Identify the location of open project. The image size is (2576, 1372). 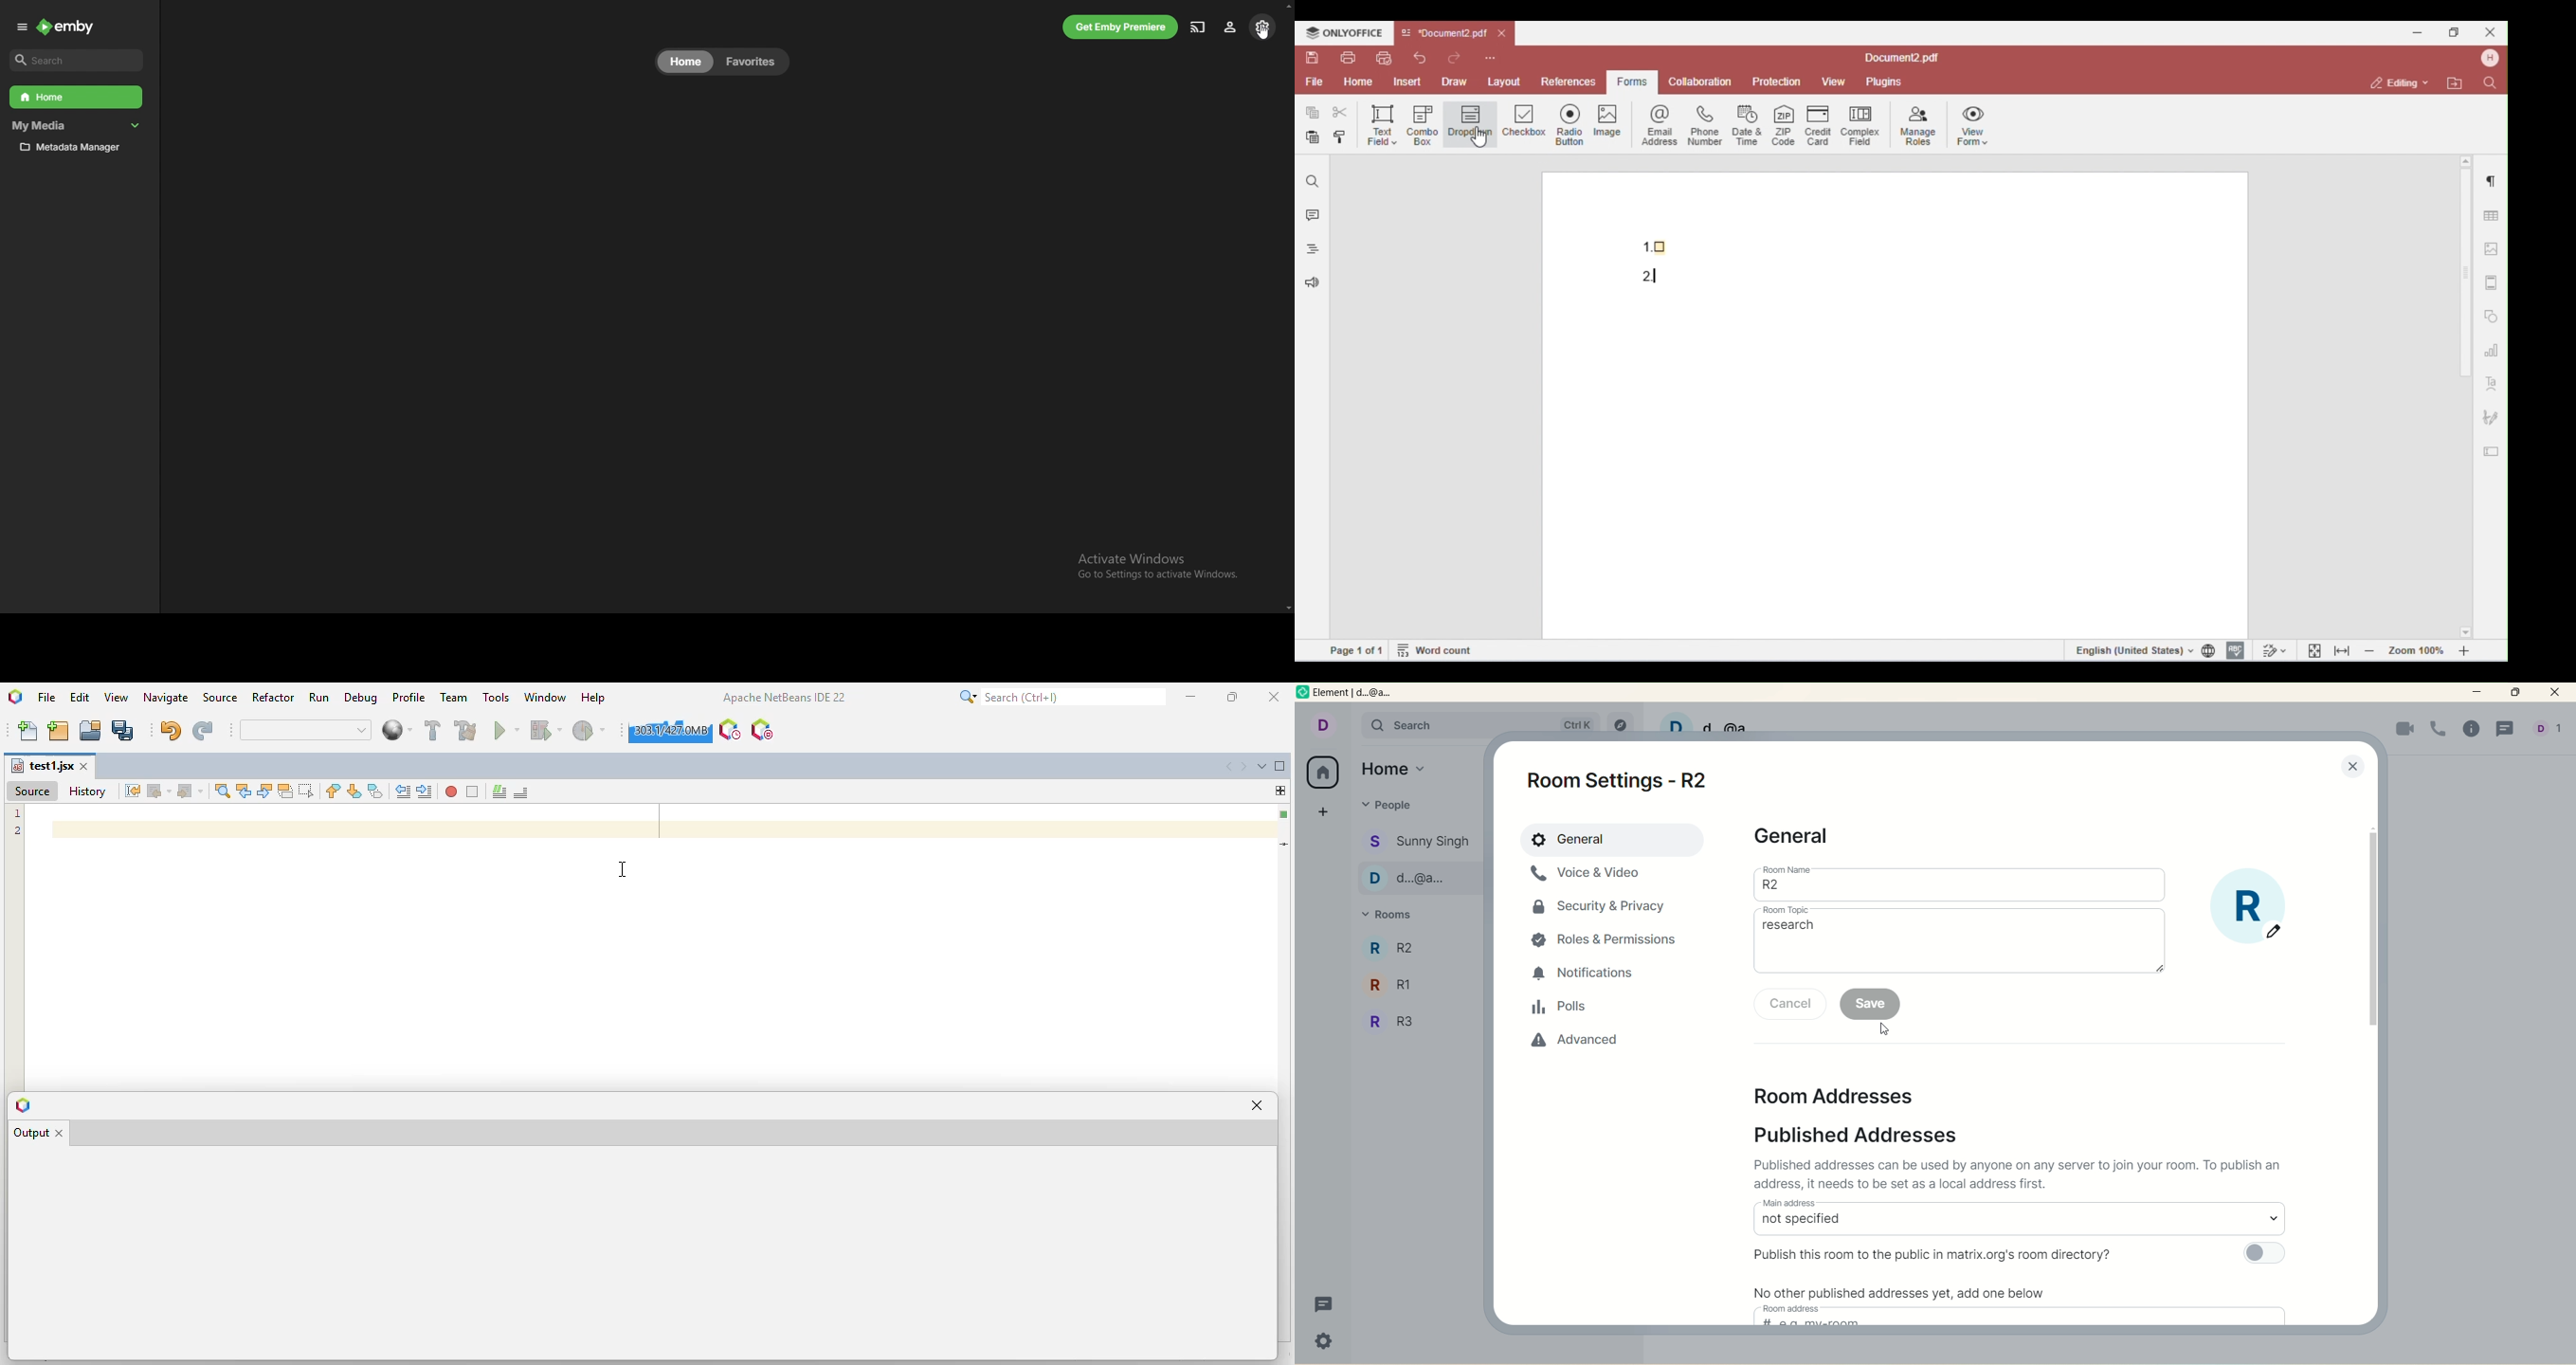
(90, 730).